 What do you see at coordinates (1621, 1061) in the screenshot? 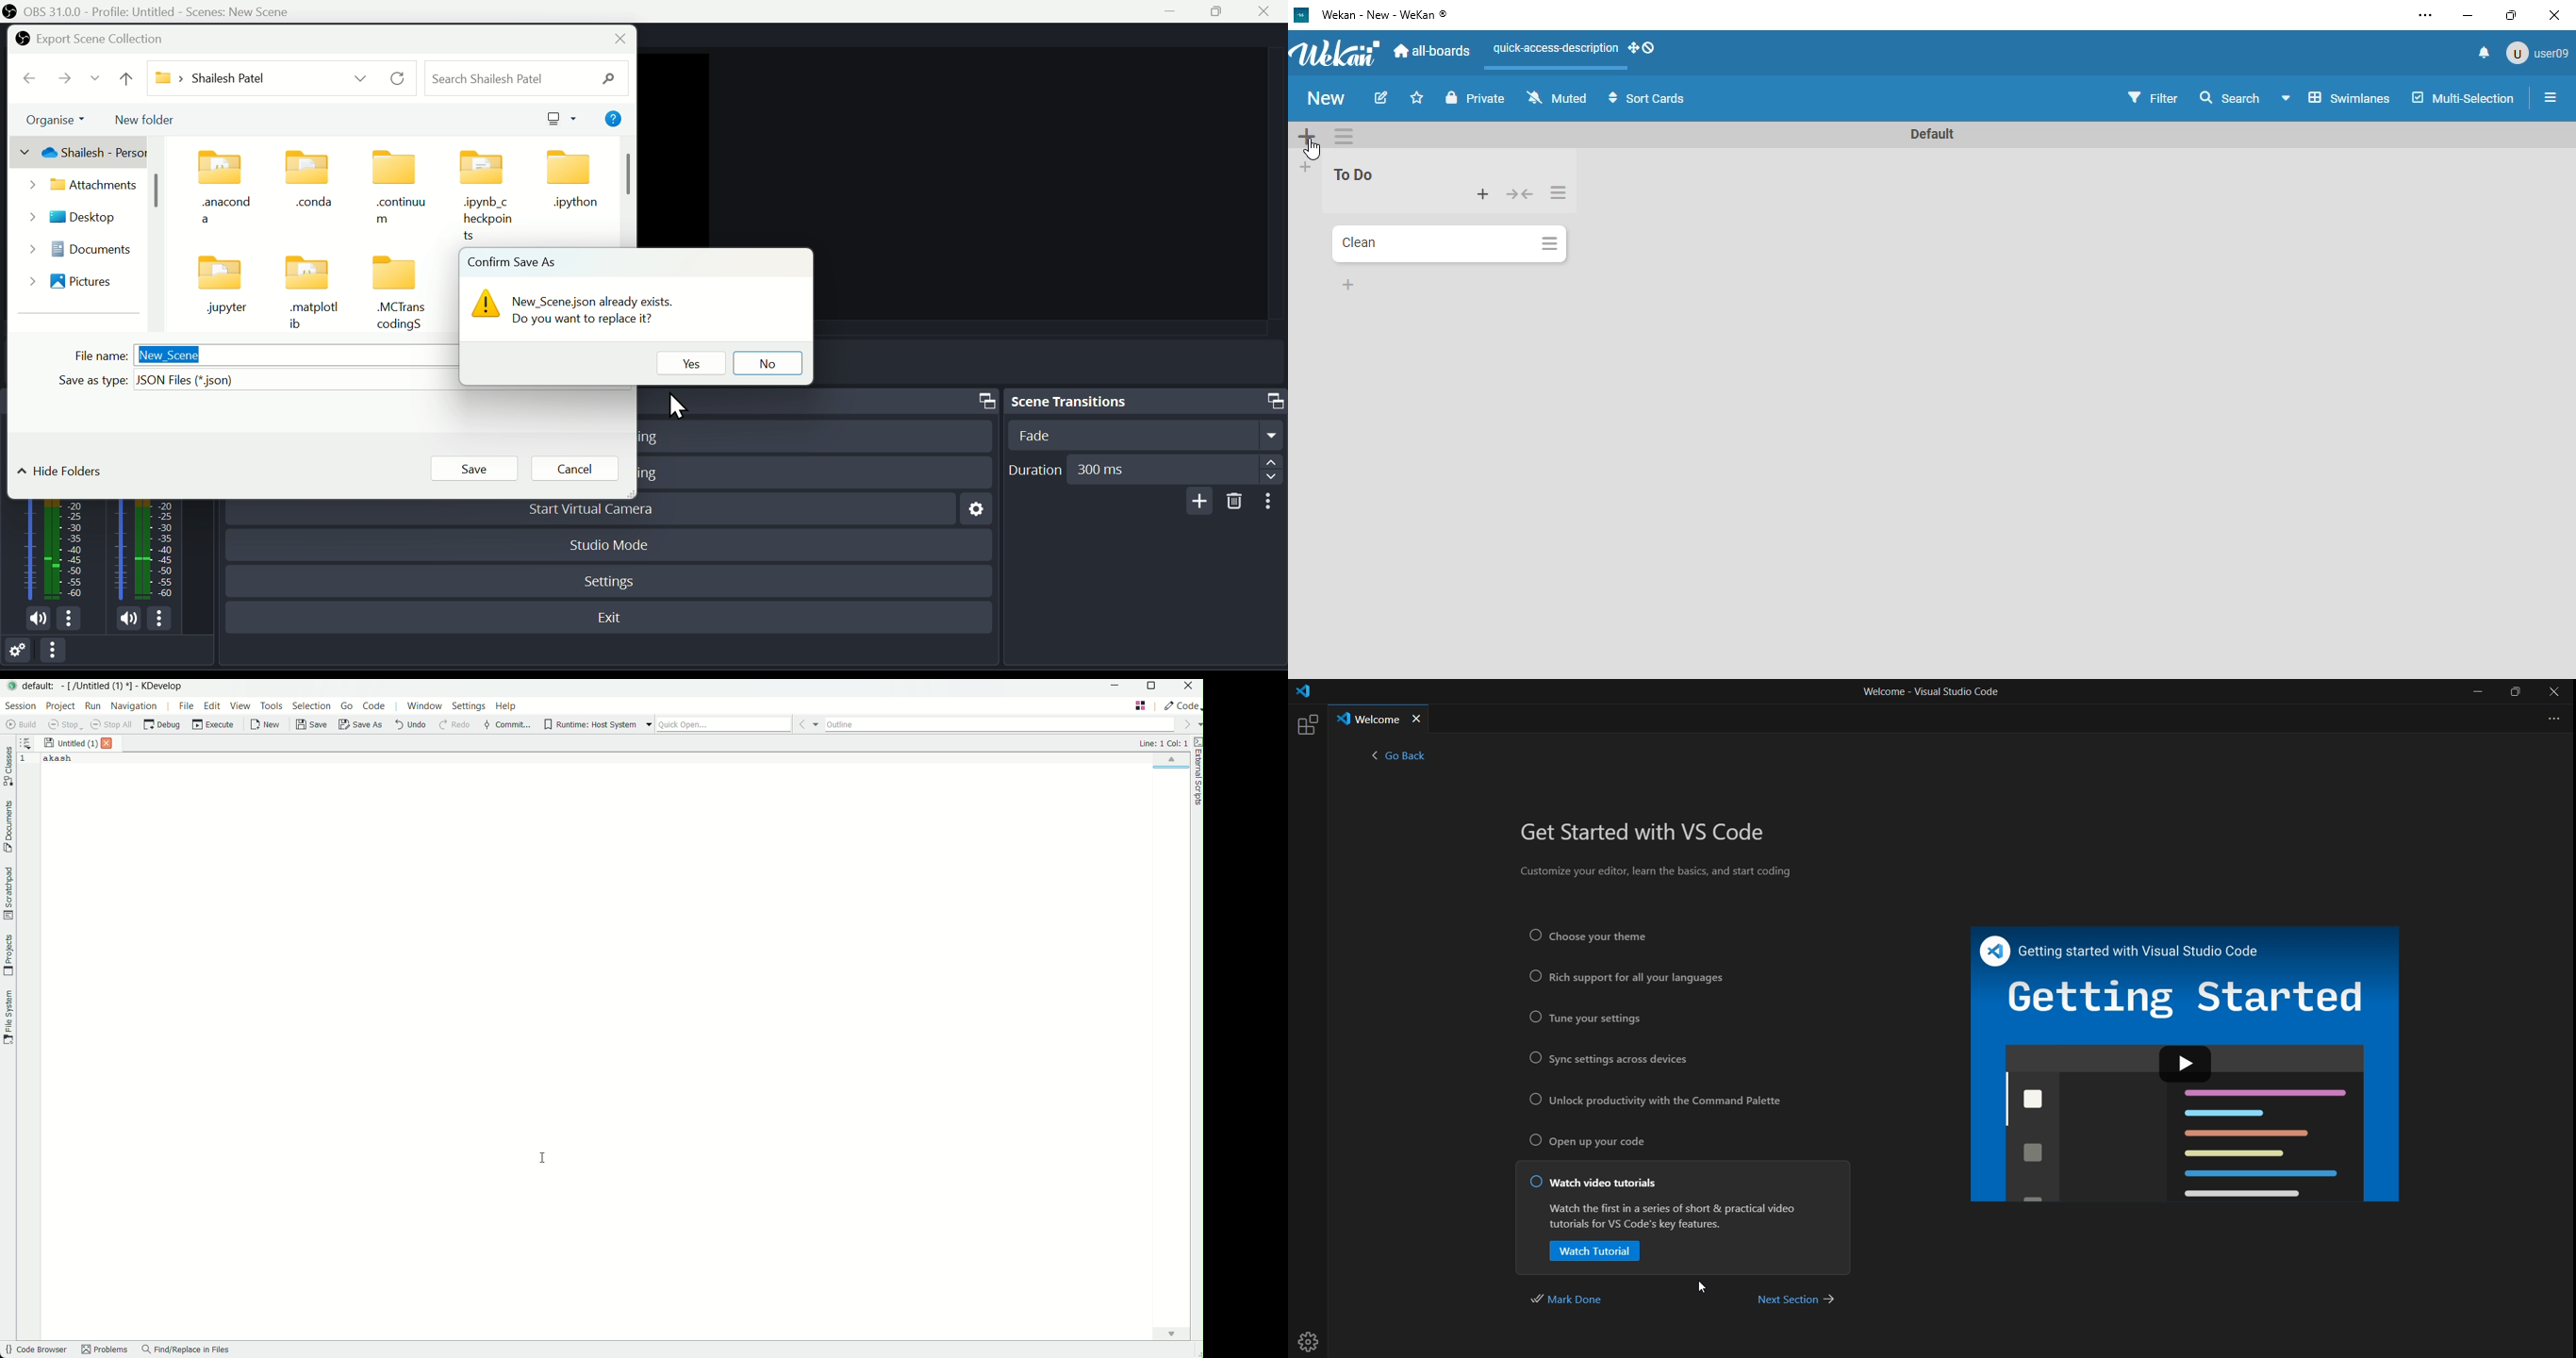
I see `sync setting across devices` at bounding box center [1621, 1061].